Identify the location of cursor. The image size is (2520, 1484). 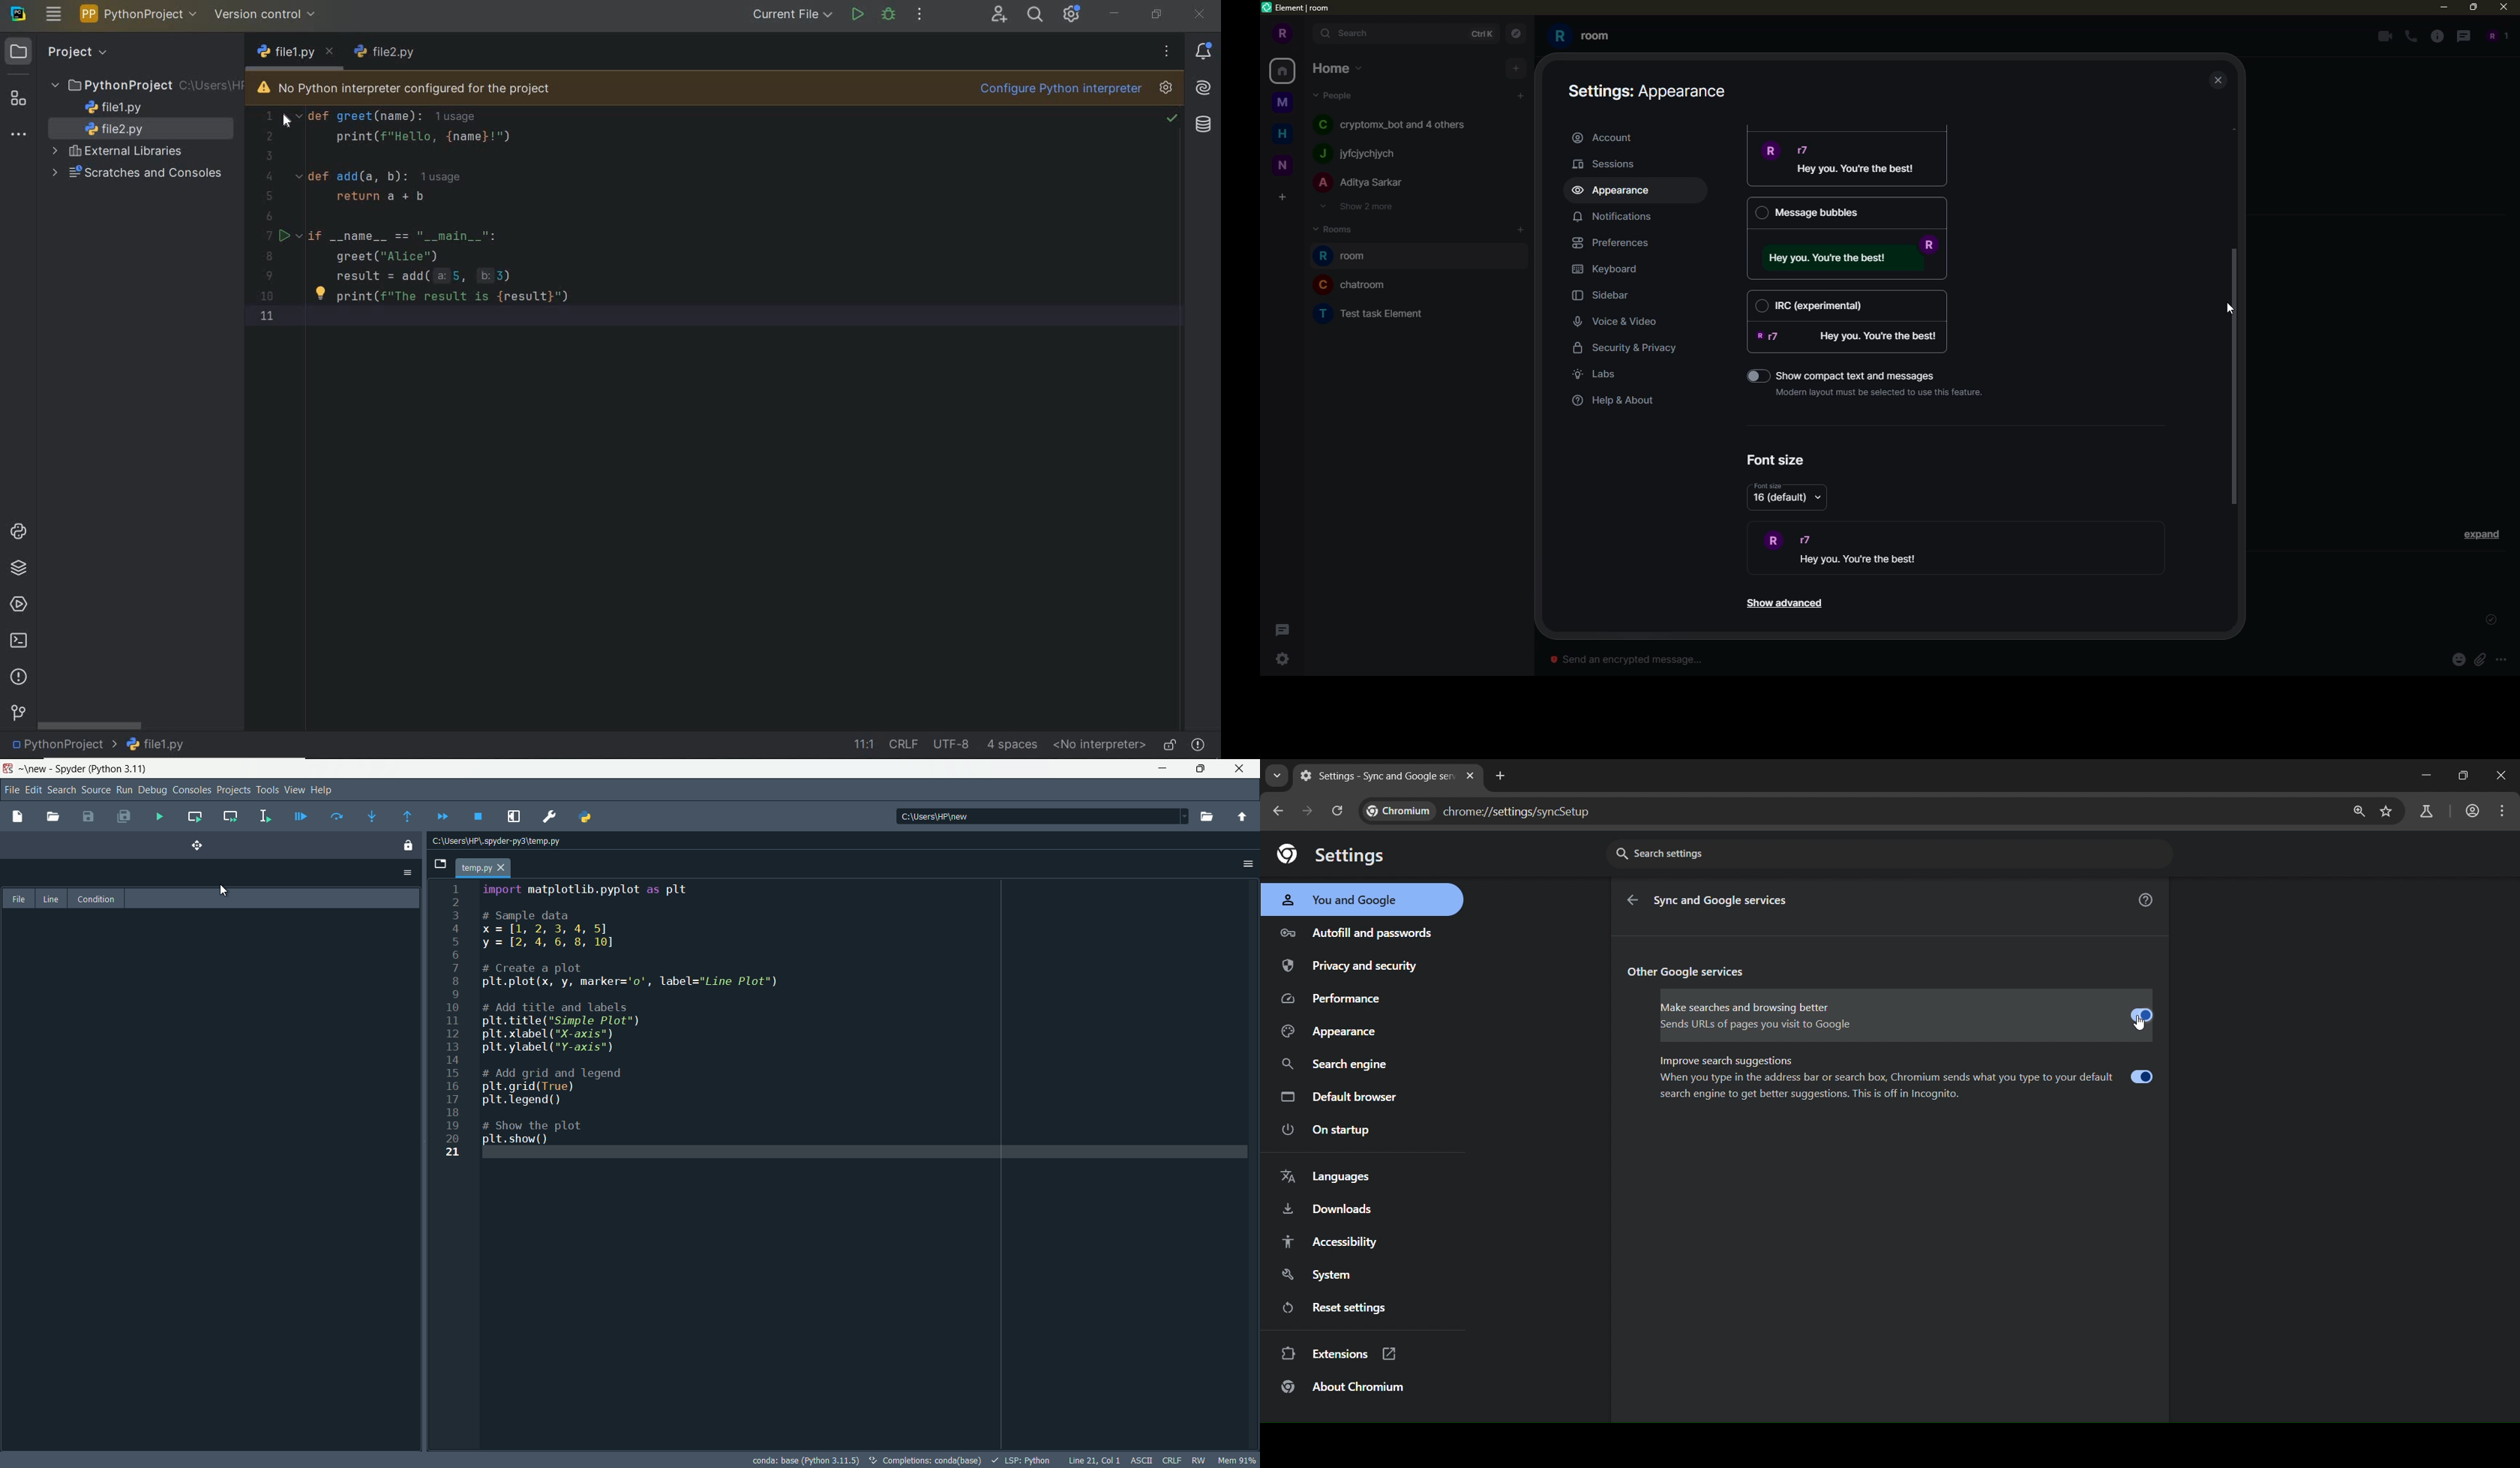
(2227, 307).